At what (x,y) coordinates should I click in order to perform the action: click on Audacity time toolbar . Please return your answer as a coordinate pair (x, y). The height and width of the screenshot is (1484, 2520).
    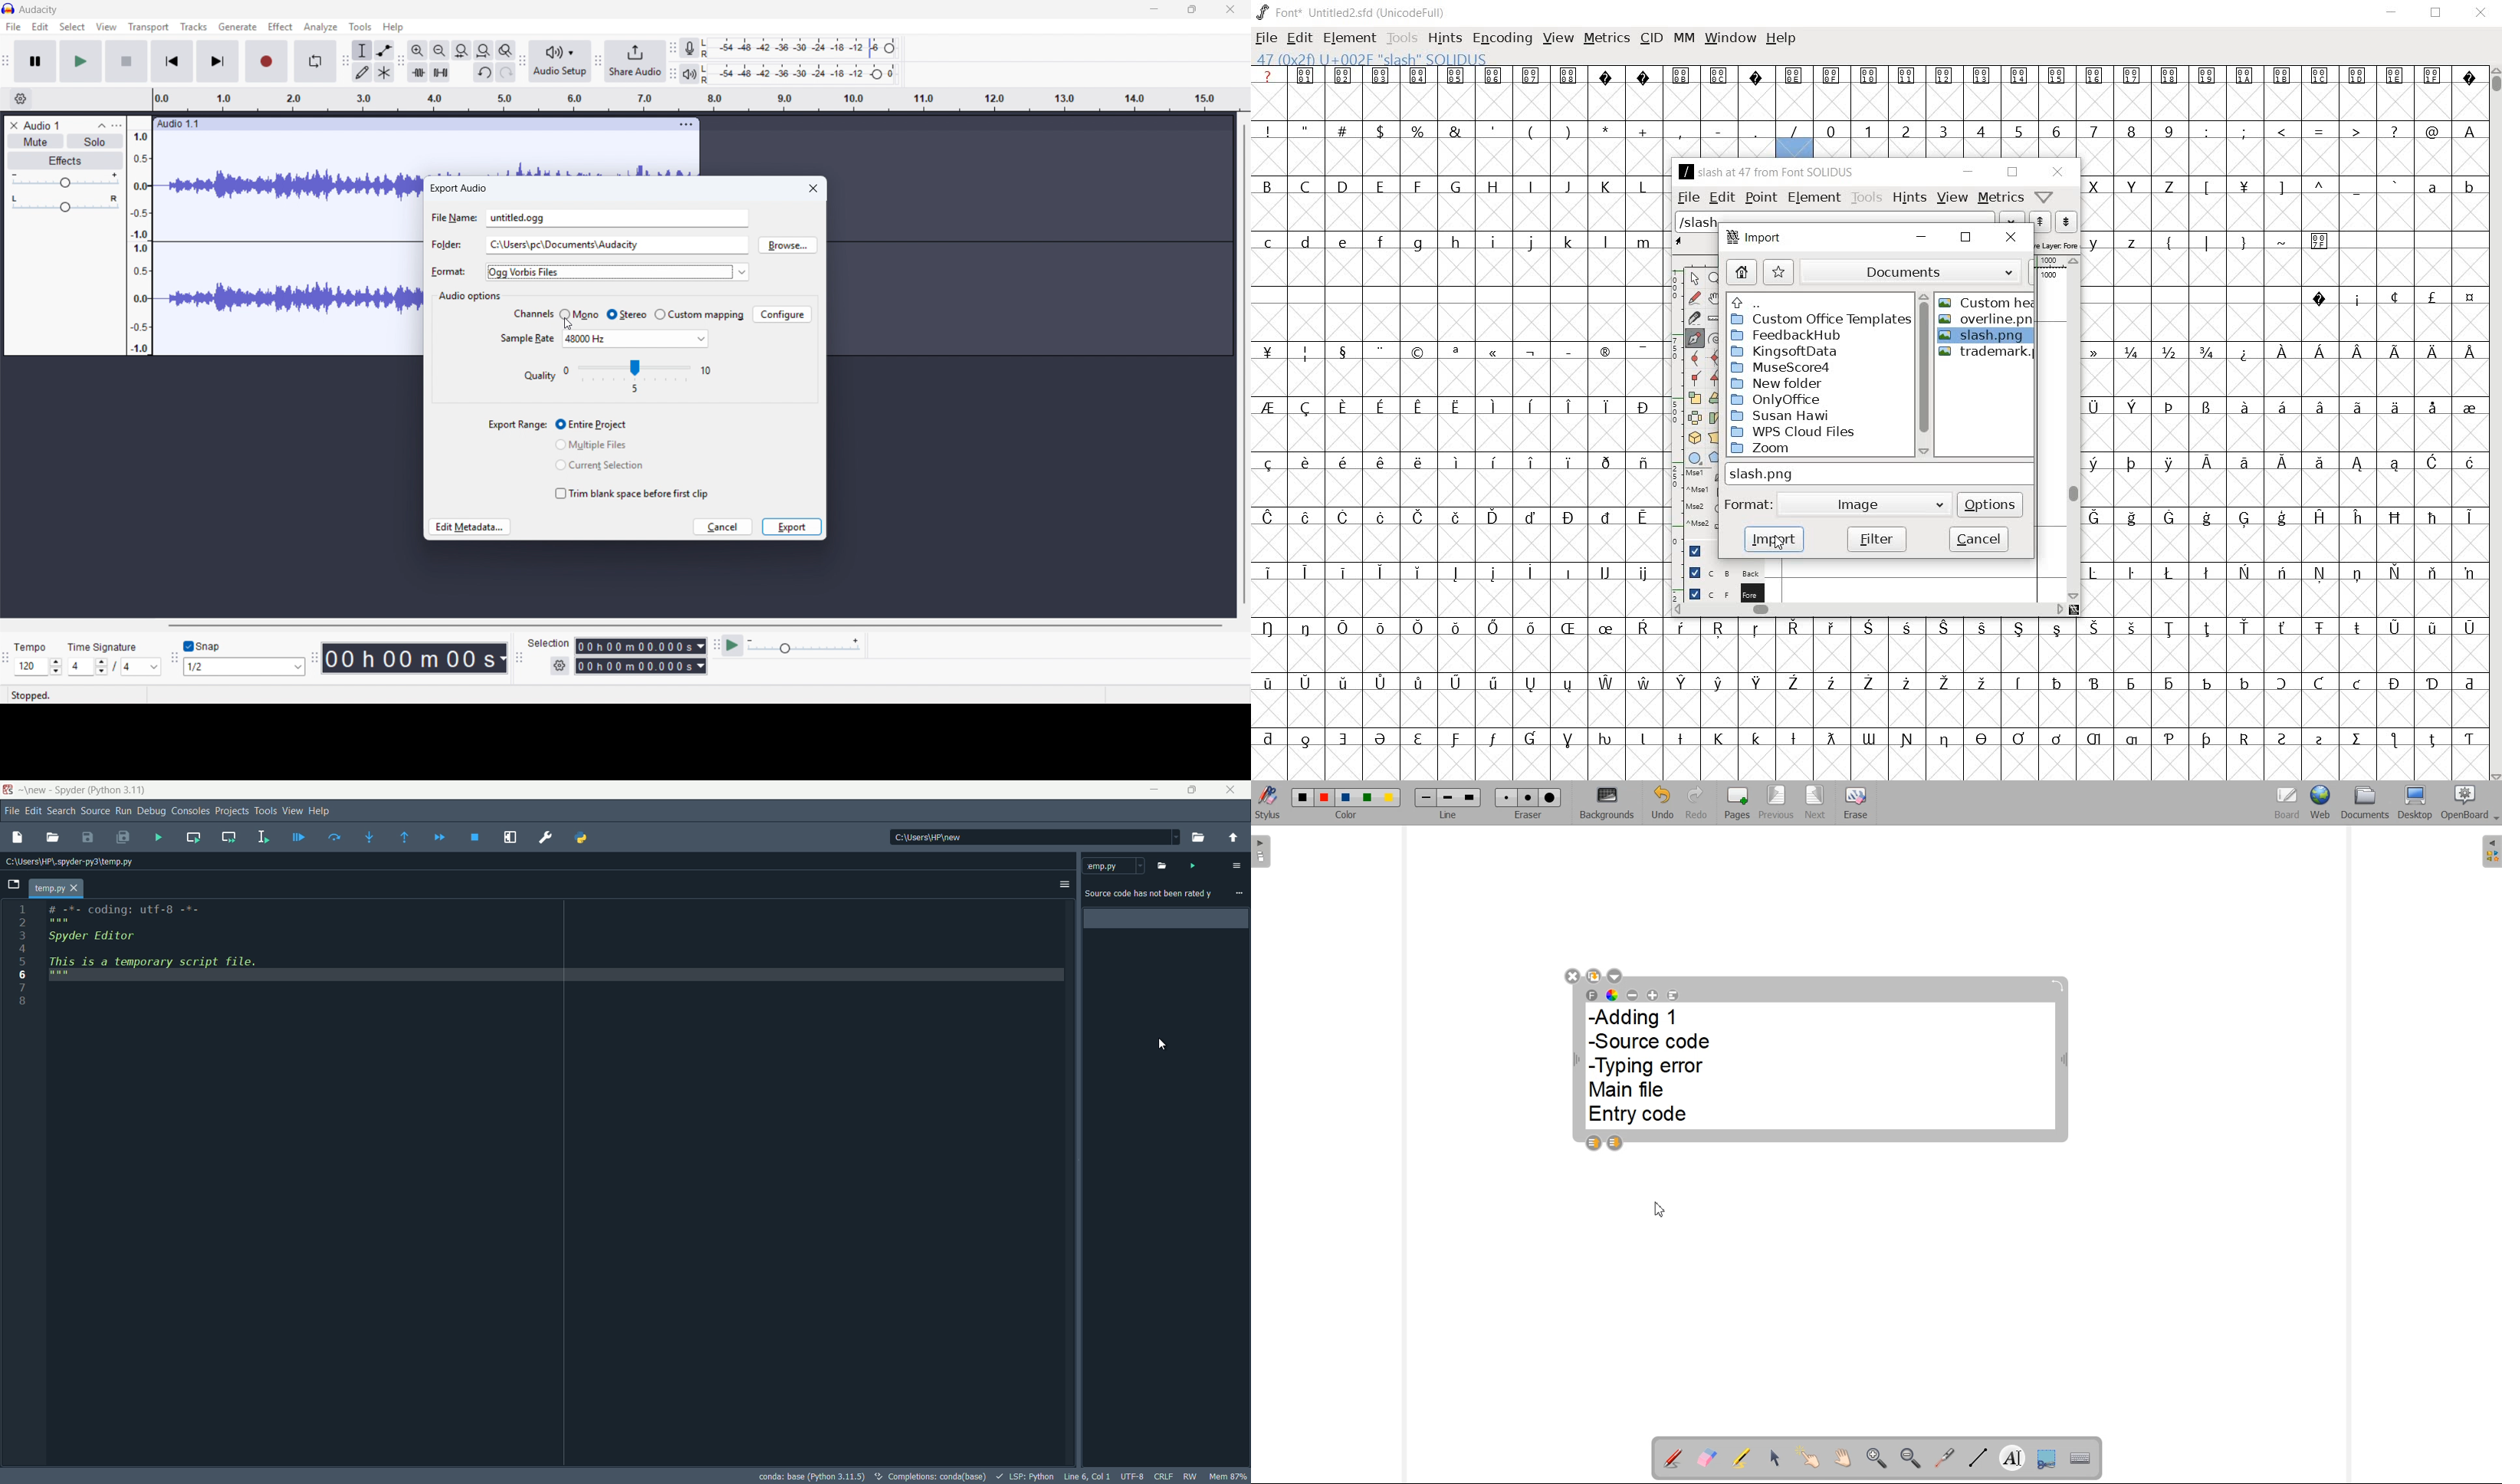
    Looking at the image, I should click on (315, 657).